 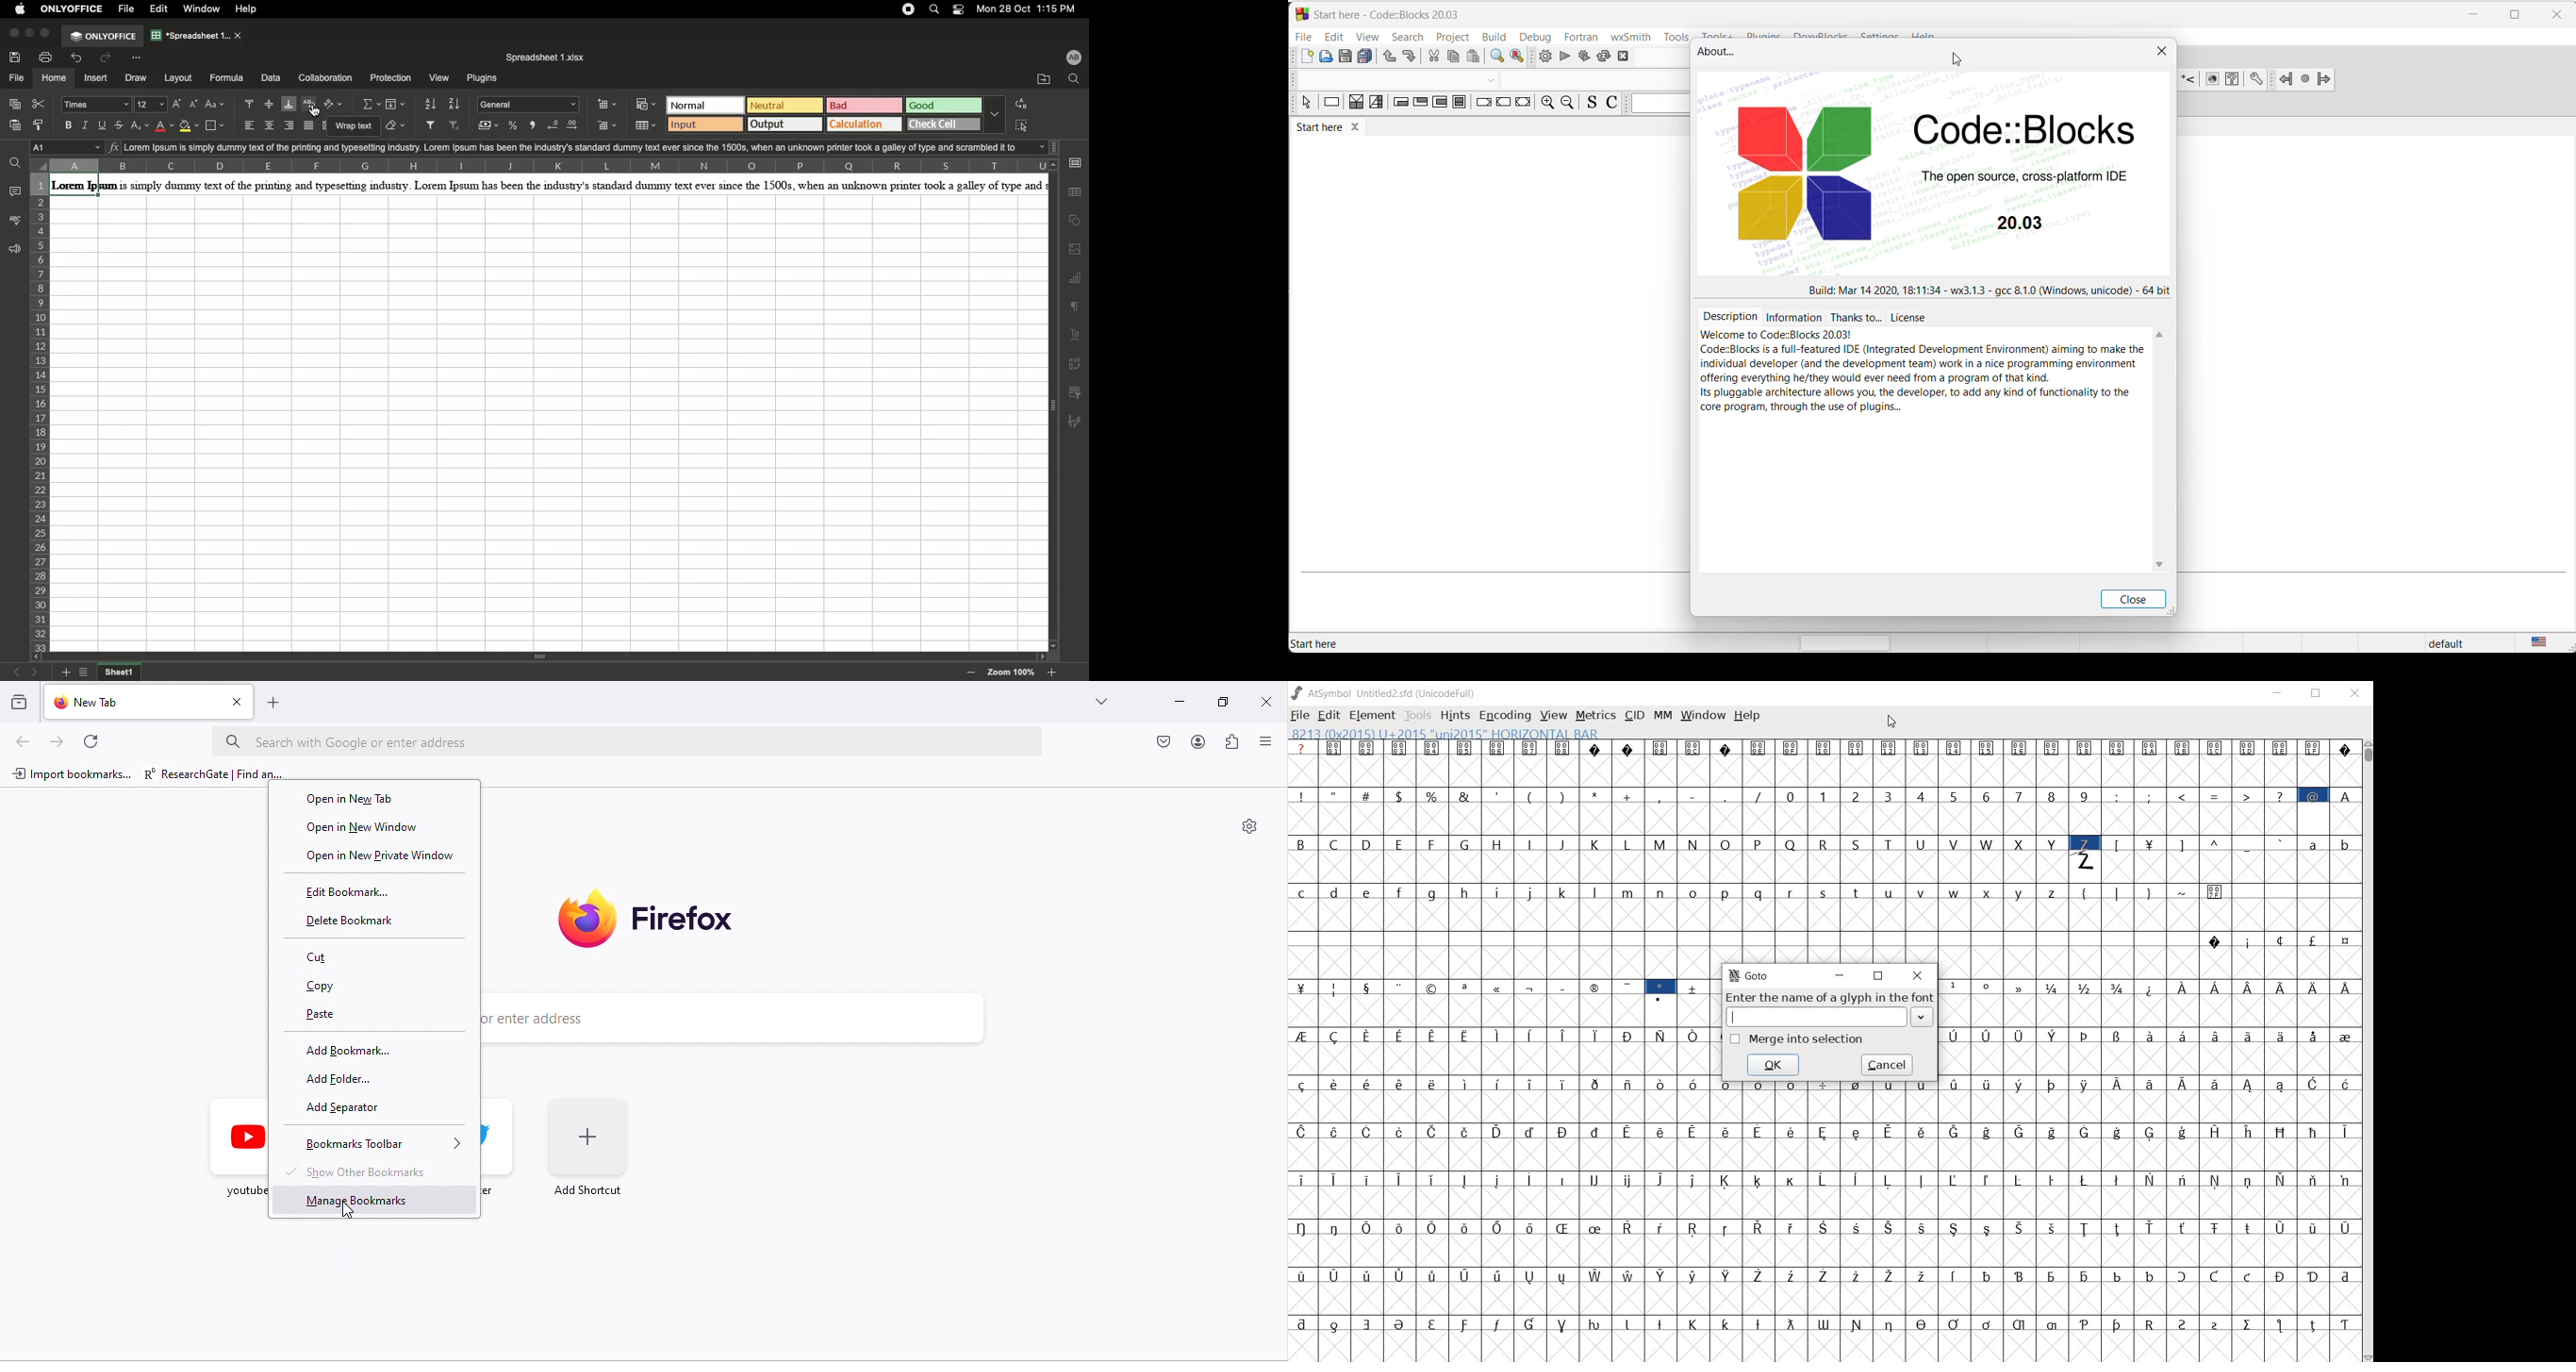 What do you see at coordinates (368, 1052) in the screenshot?
I see `add bookmark` at bounding box center [368, 1052].